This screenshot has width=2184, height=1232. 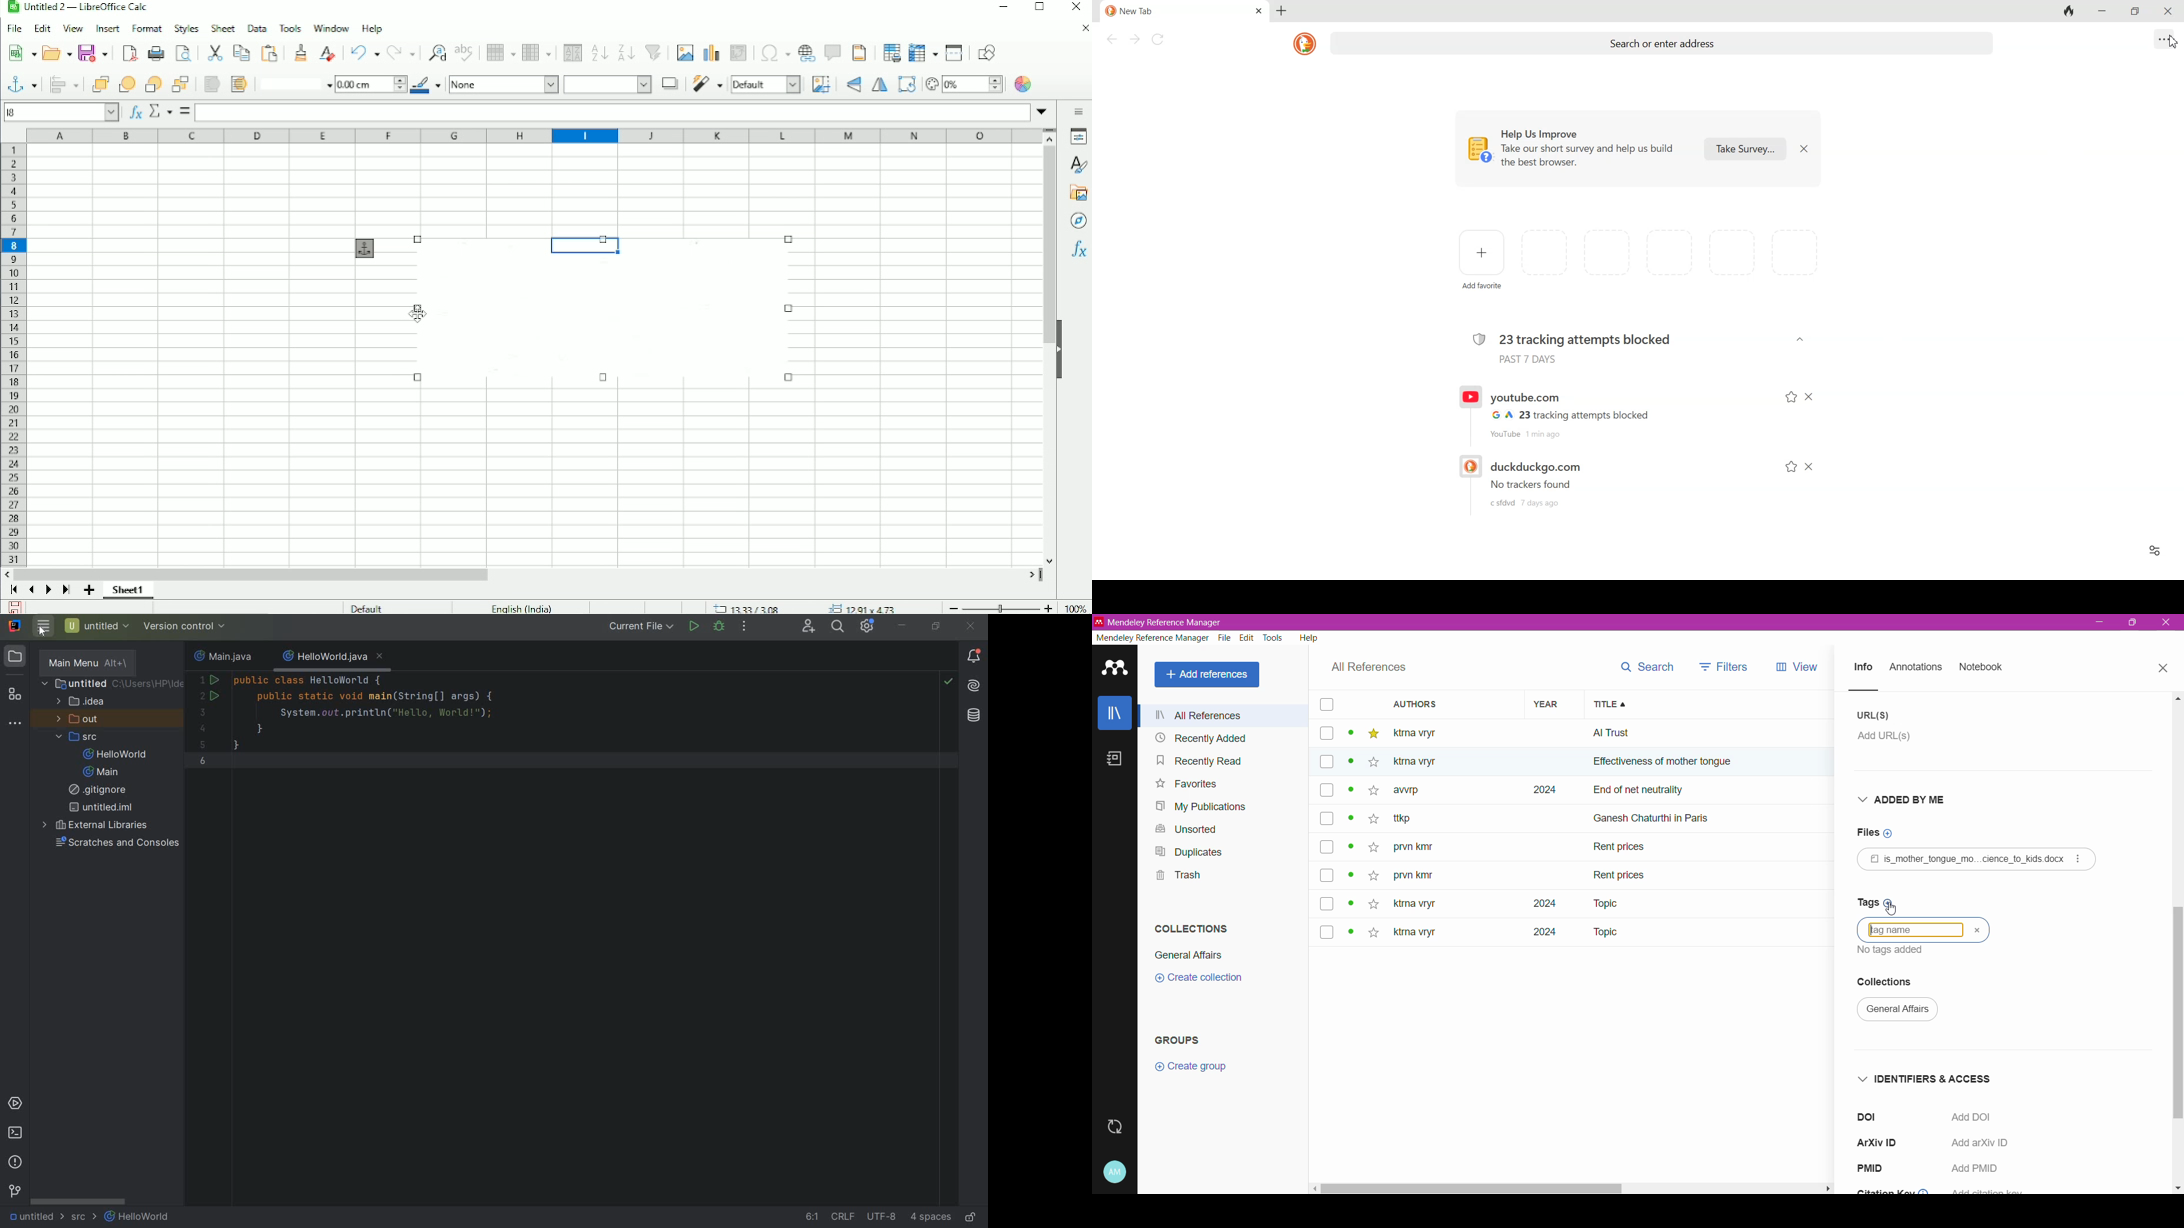 I want to click on dot , so click(x=1352, y=821).